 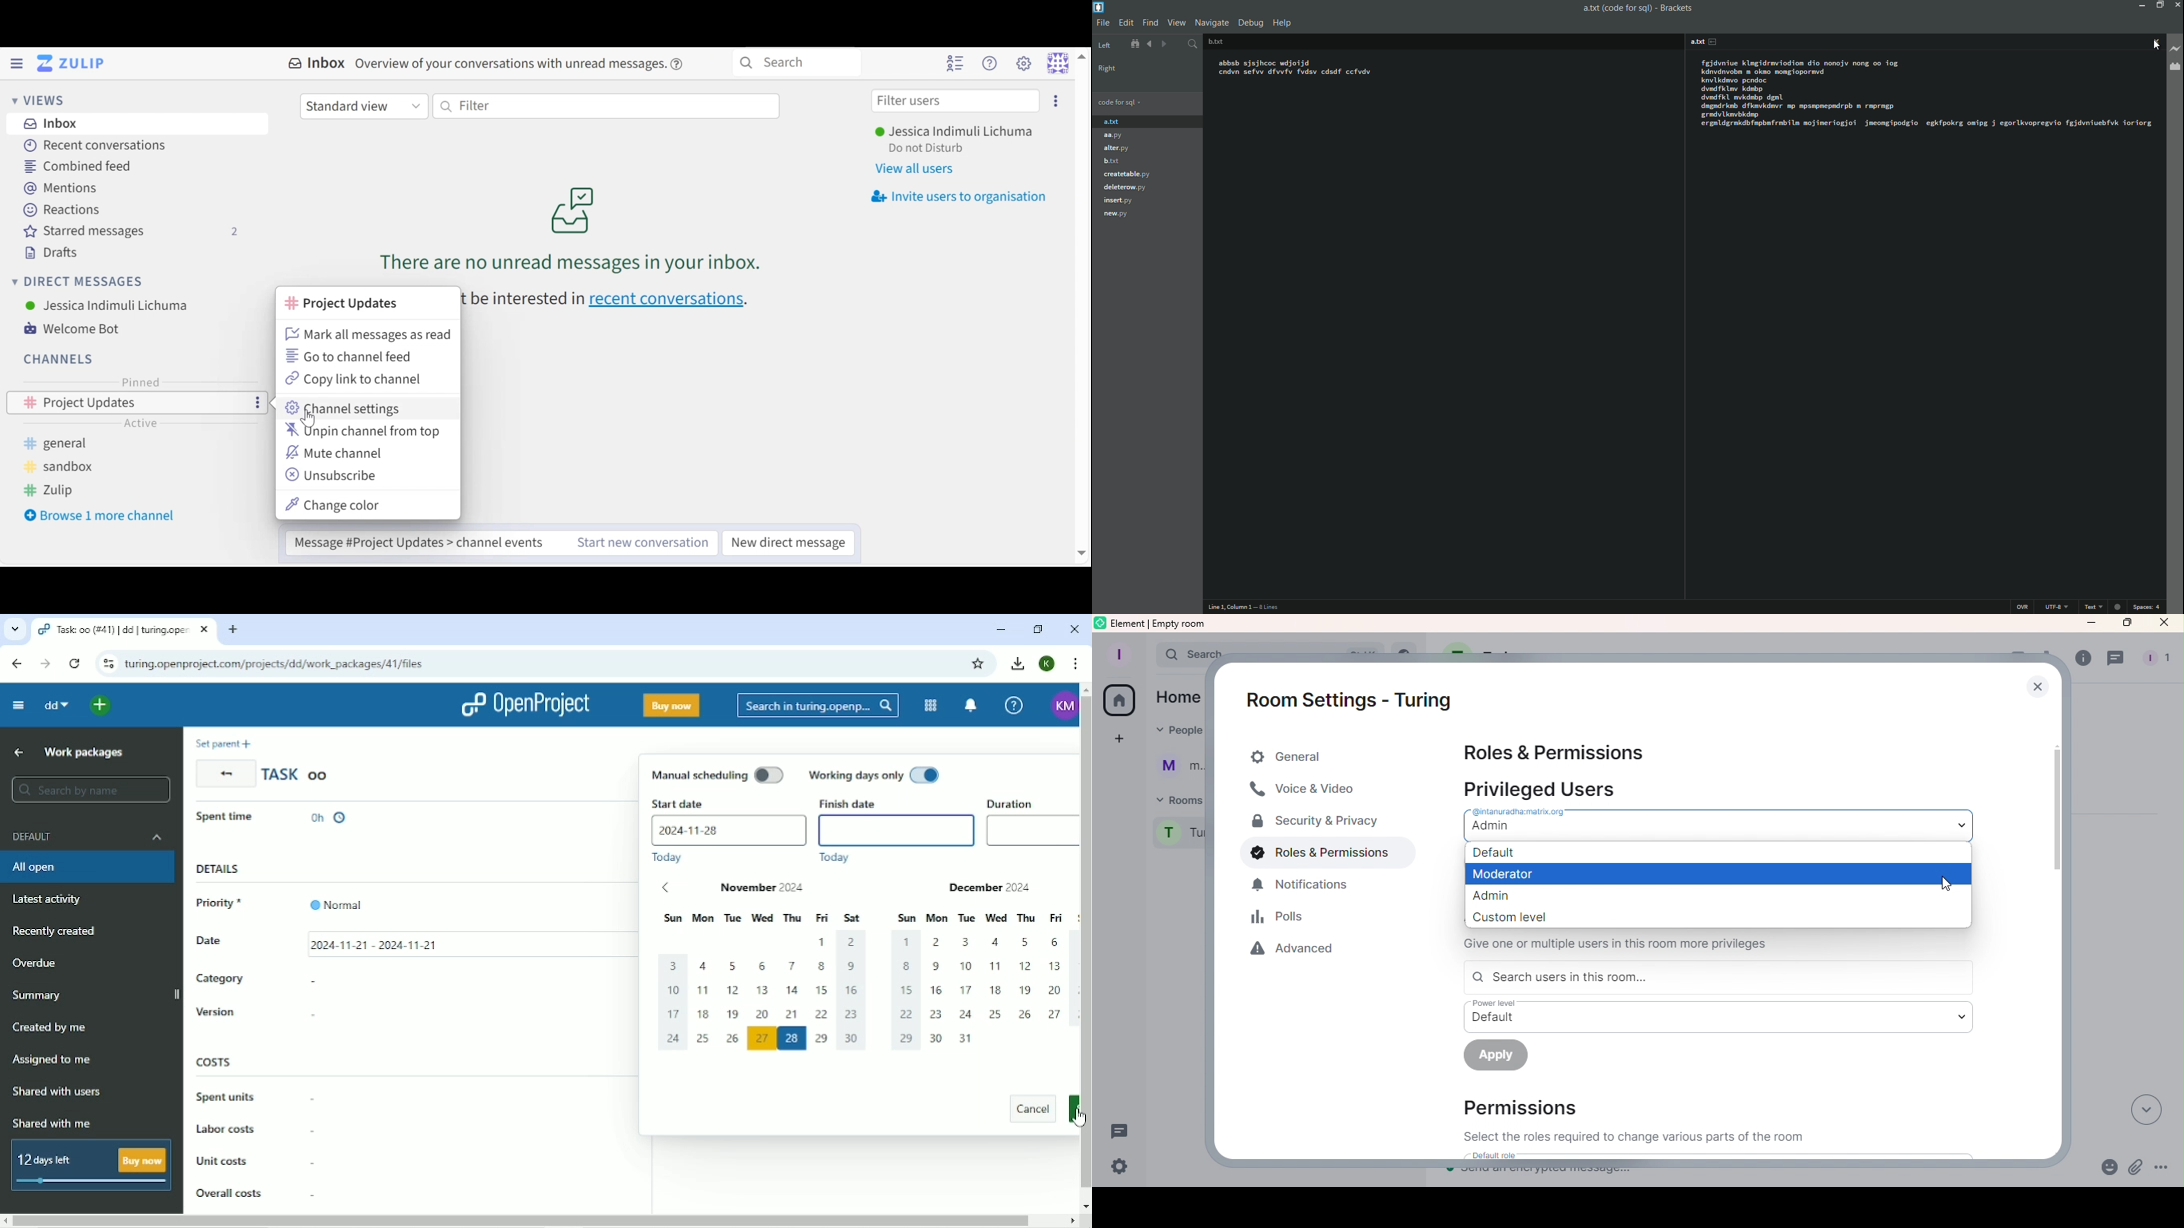 What do you see at coordinates (981, 918) in the screenshot?
I see `days of the week` at bounding box center [981, 918].